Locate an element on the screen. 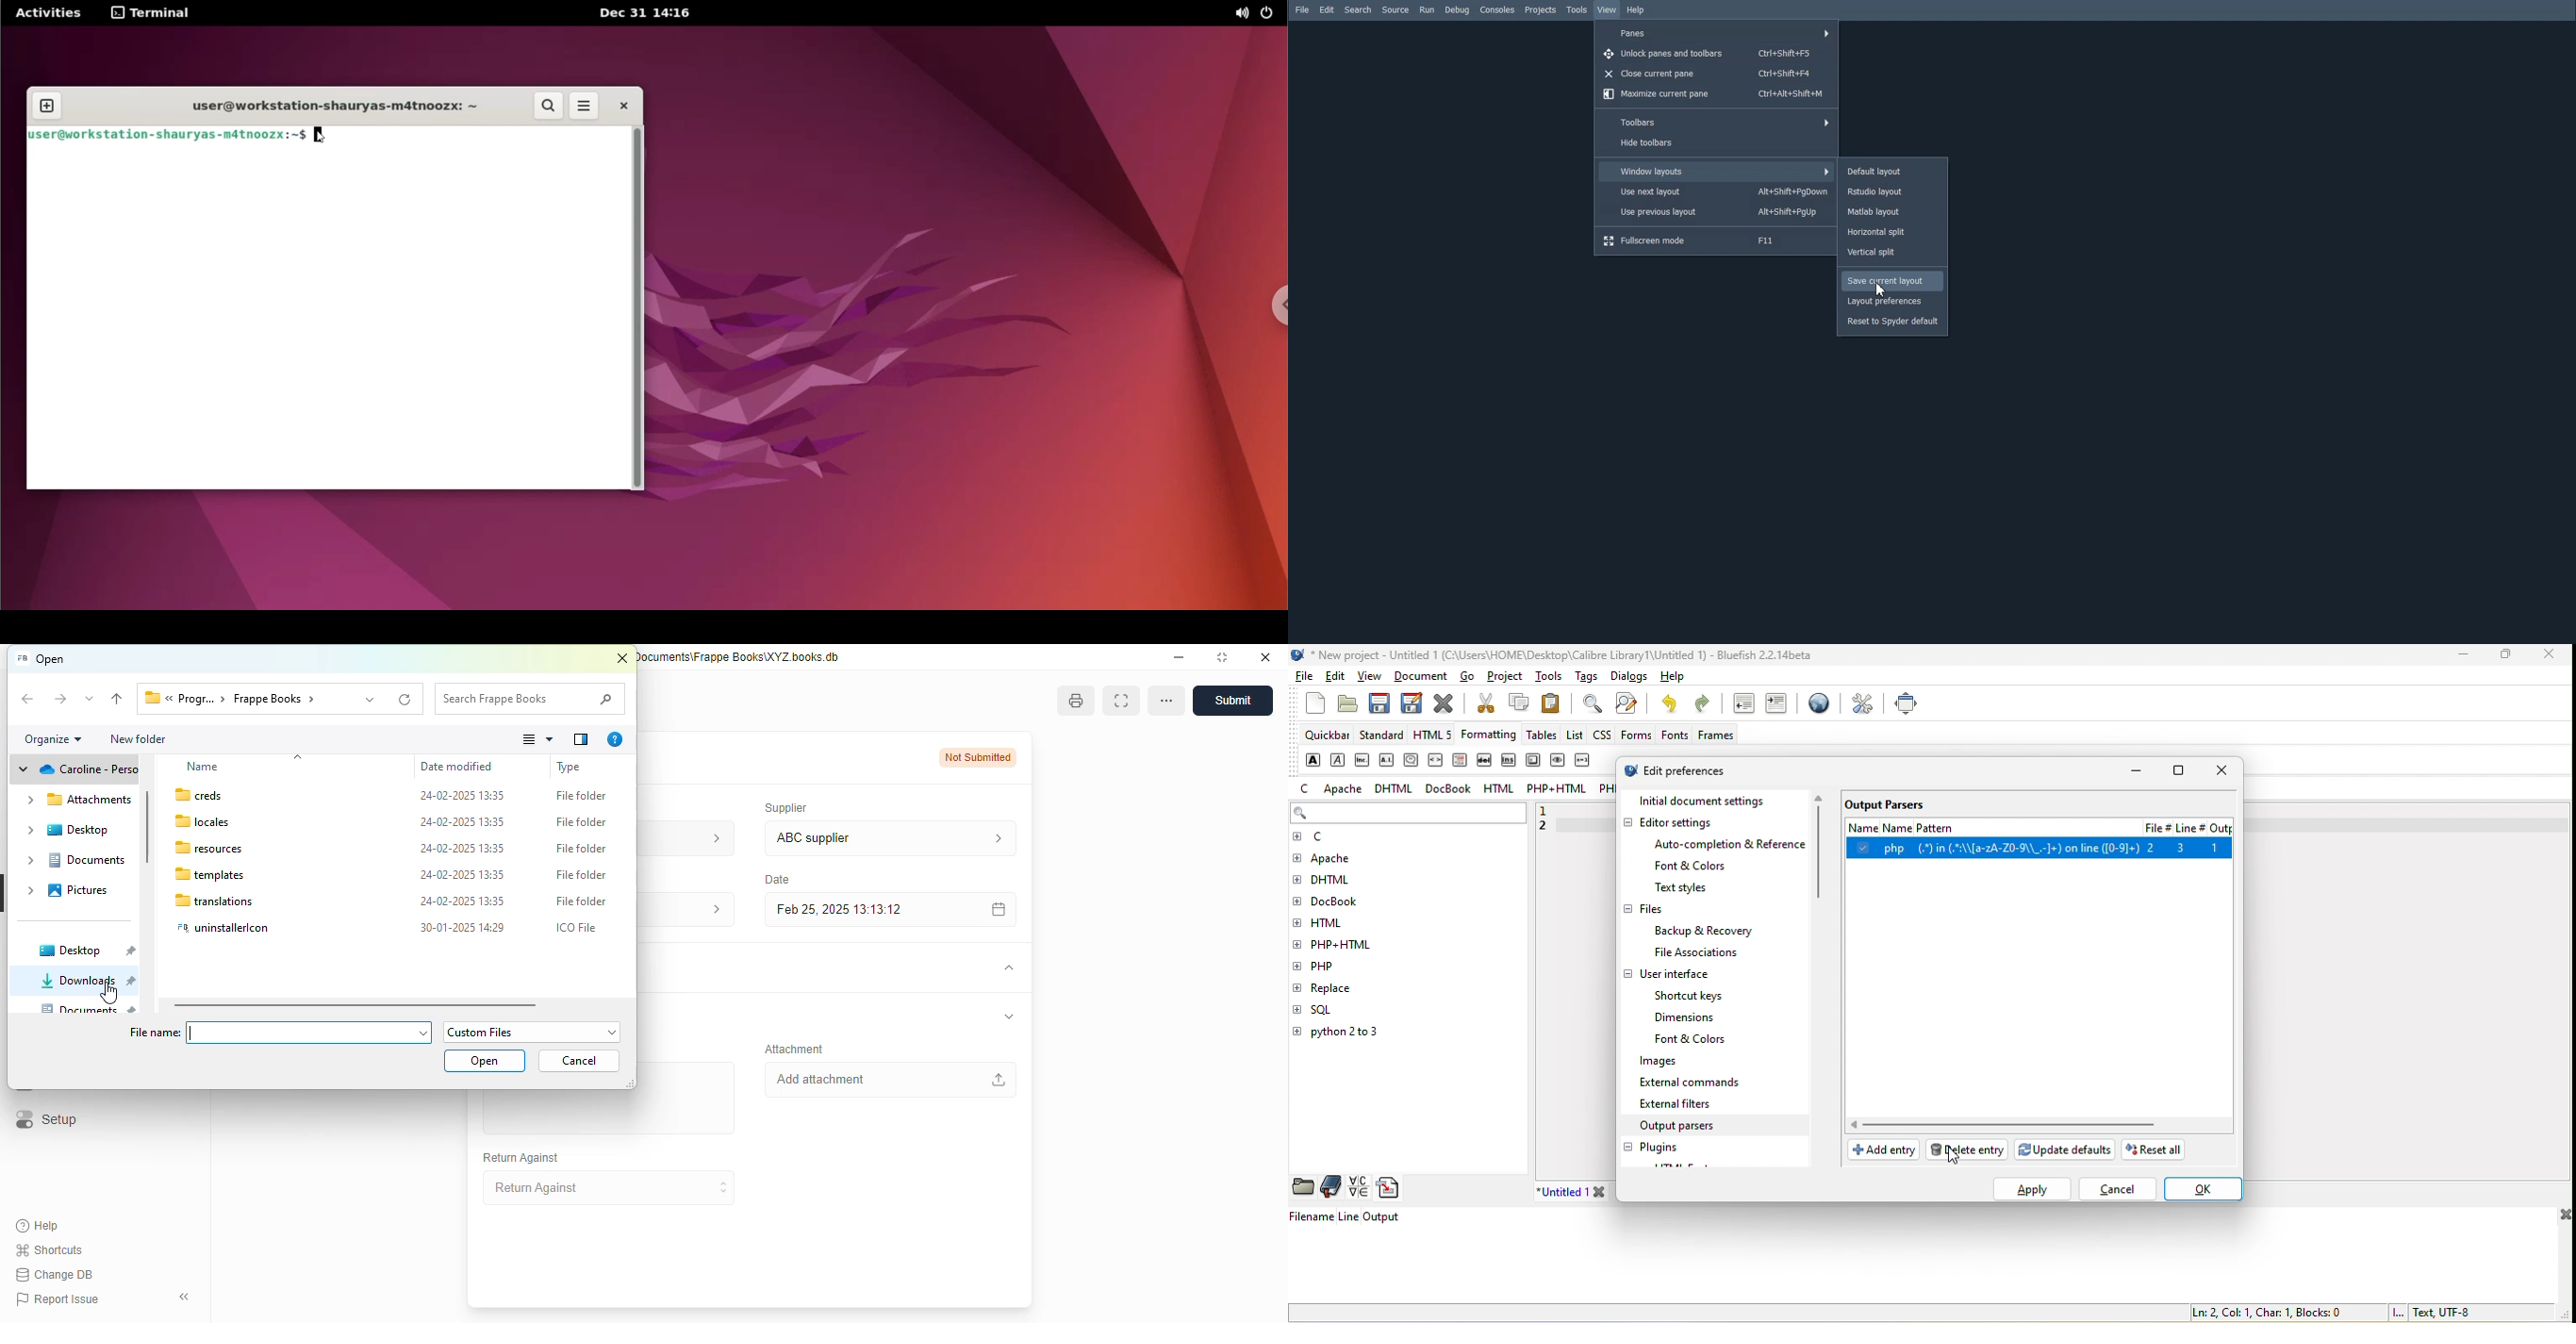 The height and width of the screenshot is (1344, 2576). templates is located at coordinates (209, 874).